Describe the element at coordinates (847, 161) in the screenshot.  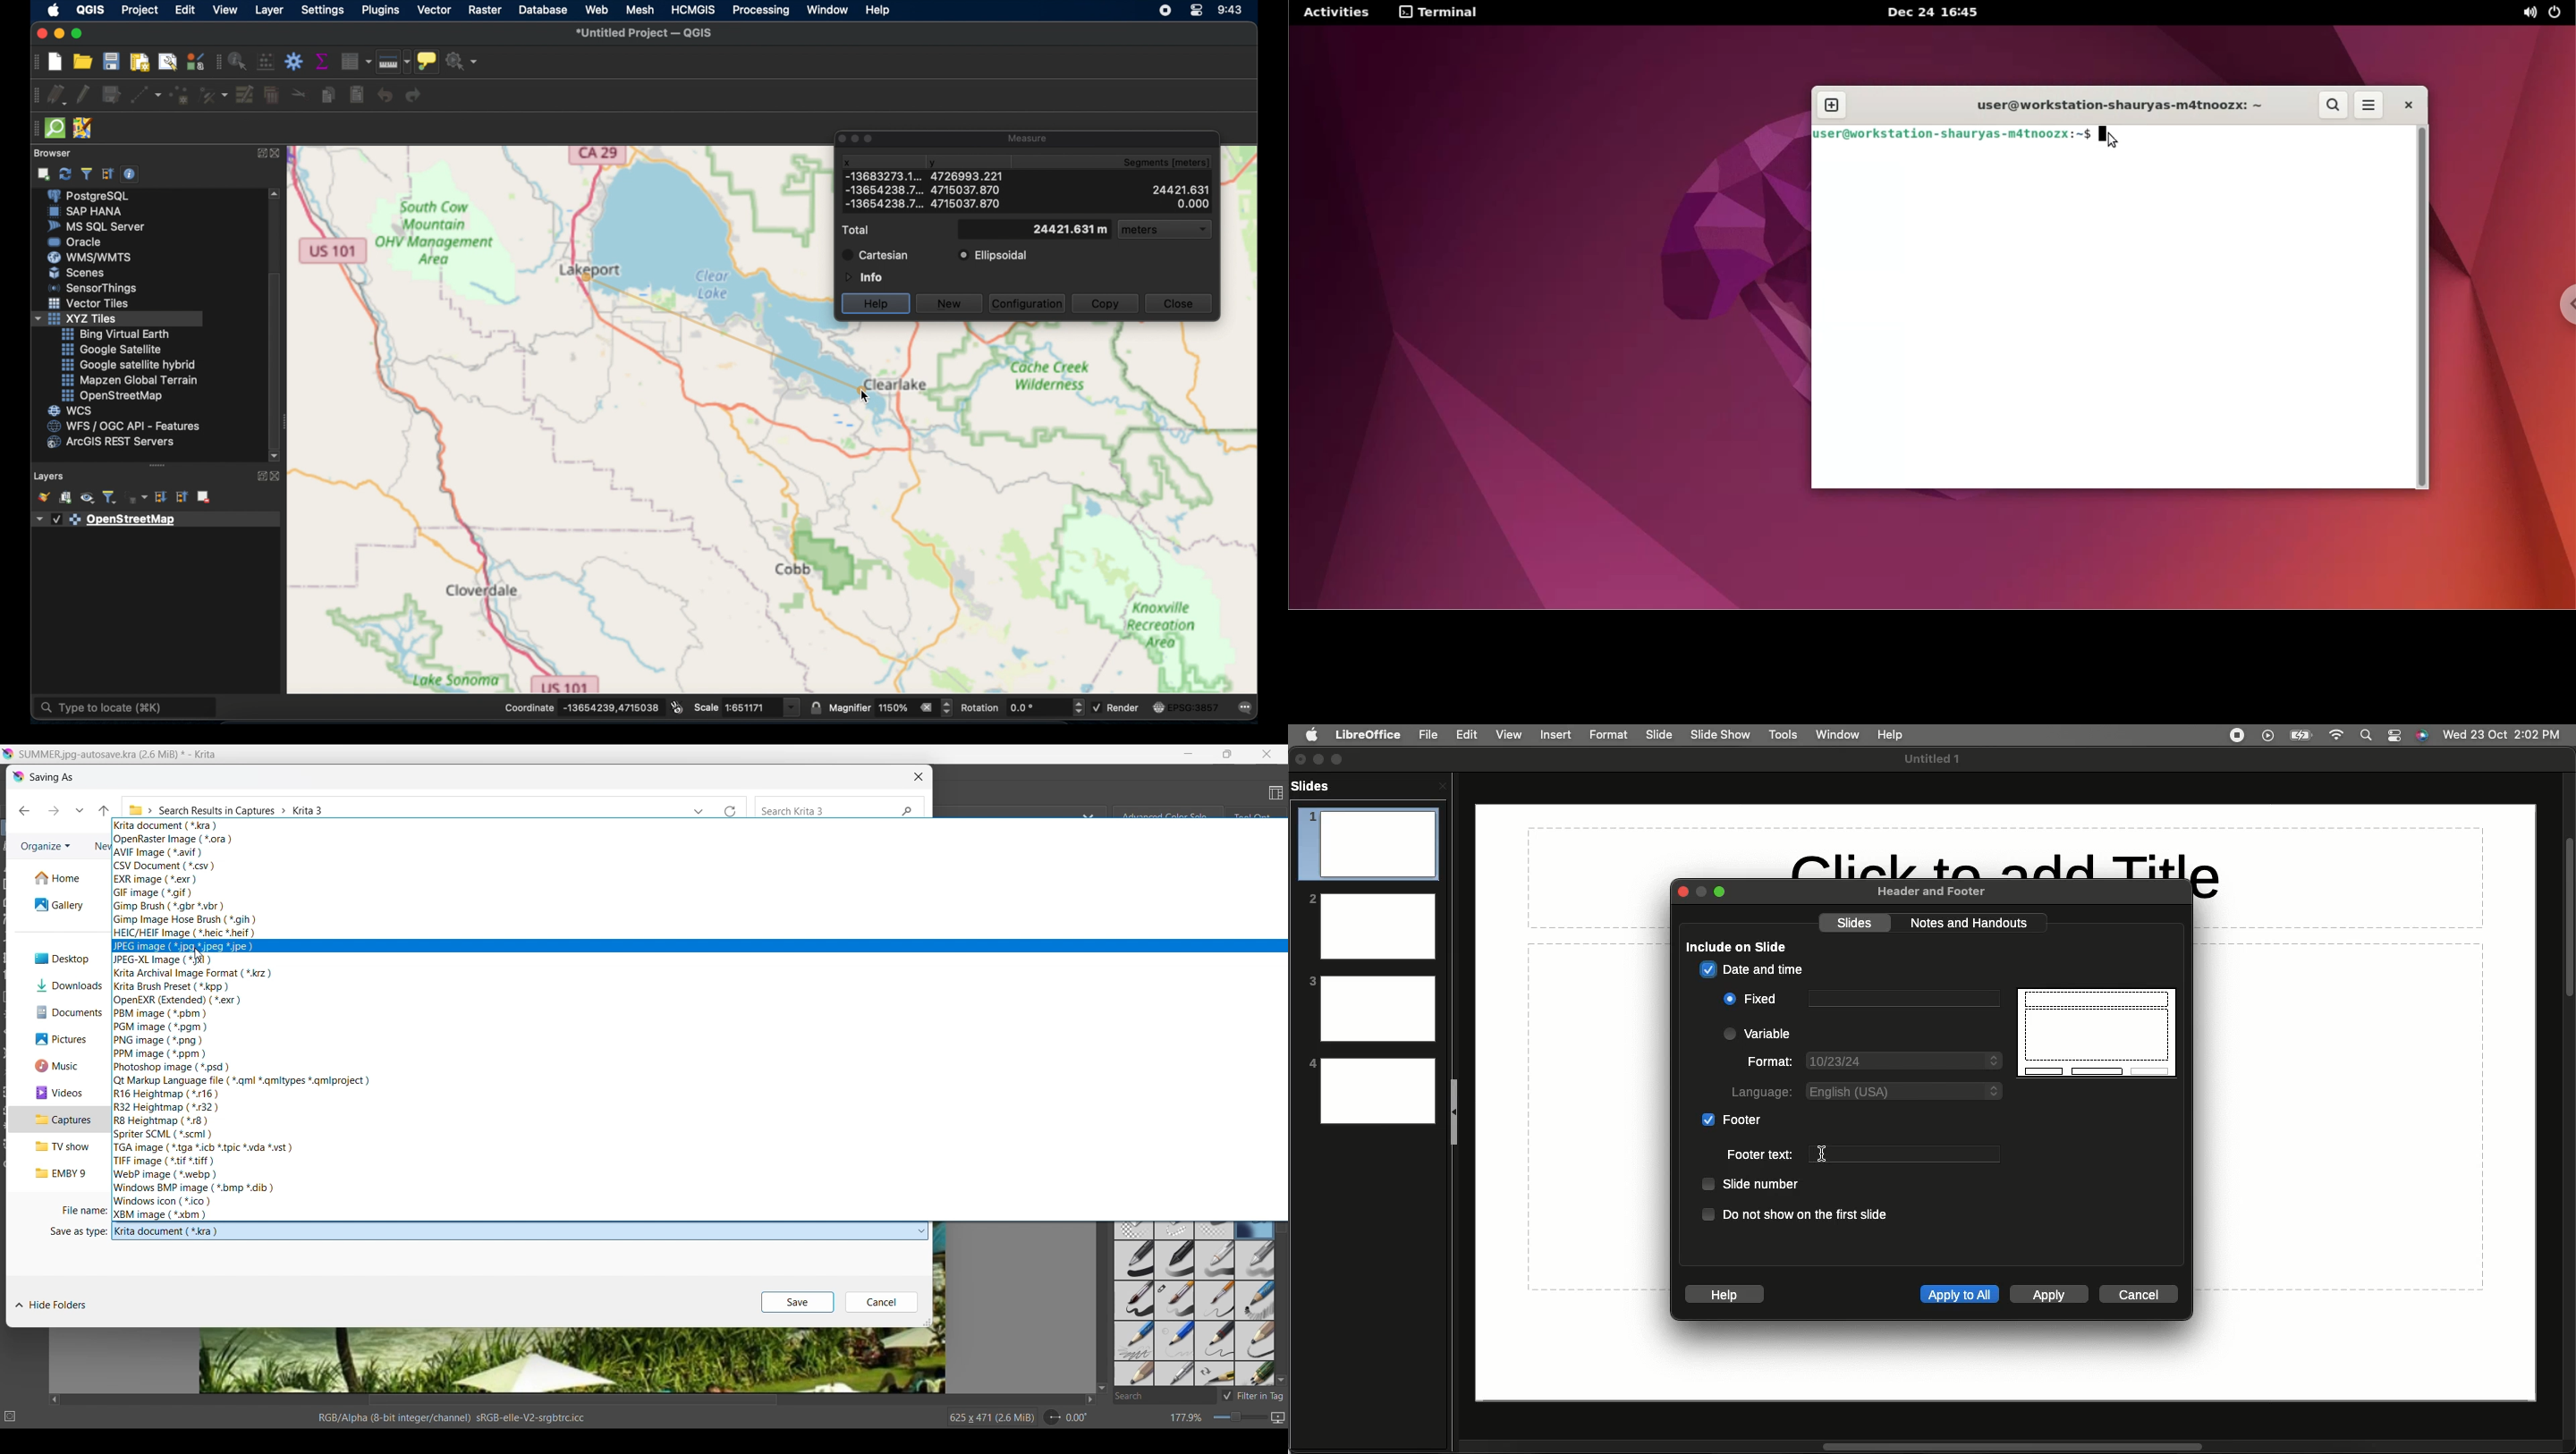
I see `x` at that location.